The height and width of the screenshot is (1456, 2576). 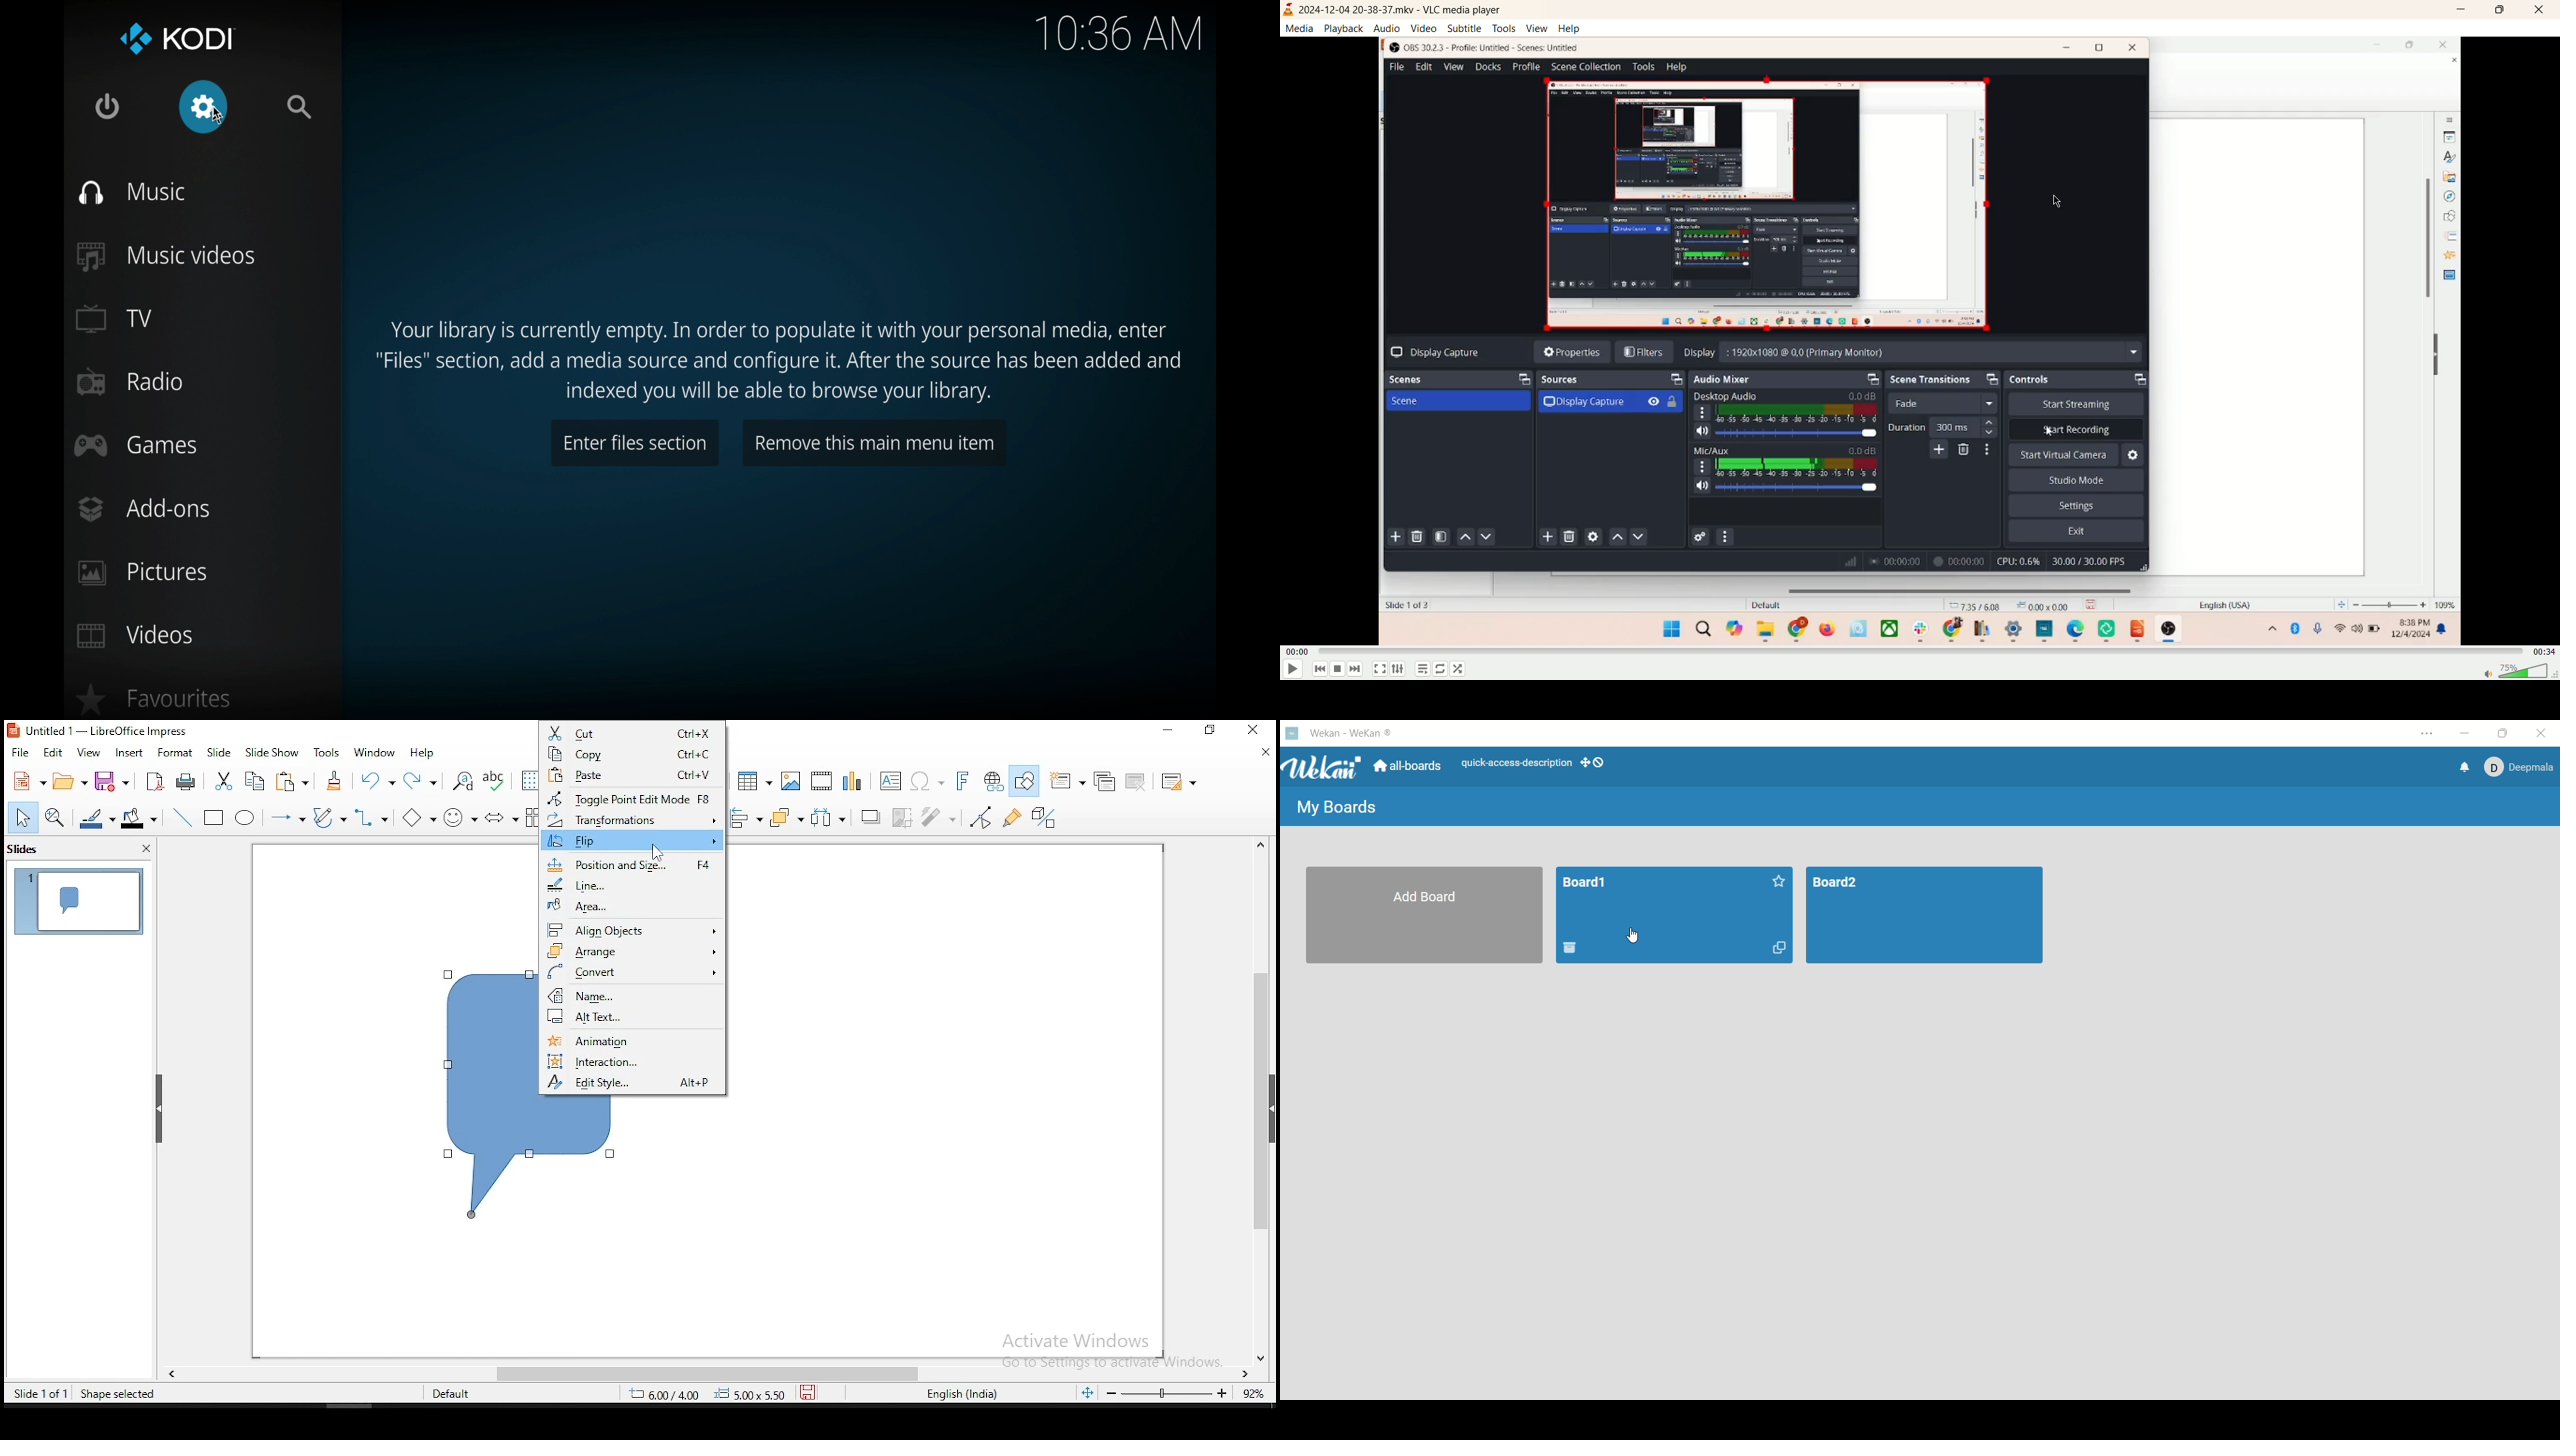 What do you see at coordinates (377, 781) in the screenshot?
I see `undo` at bounding box center [377, 781].